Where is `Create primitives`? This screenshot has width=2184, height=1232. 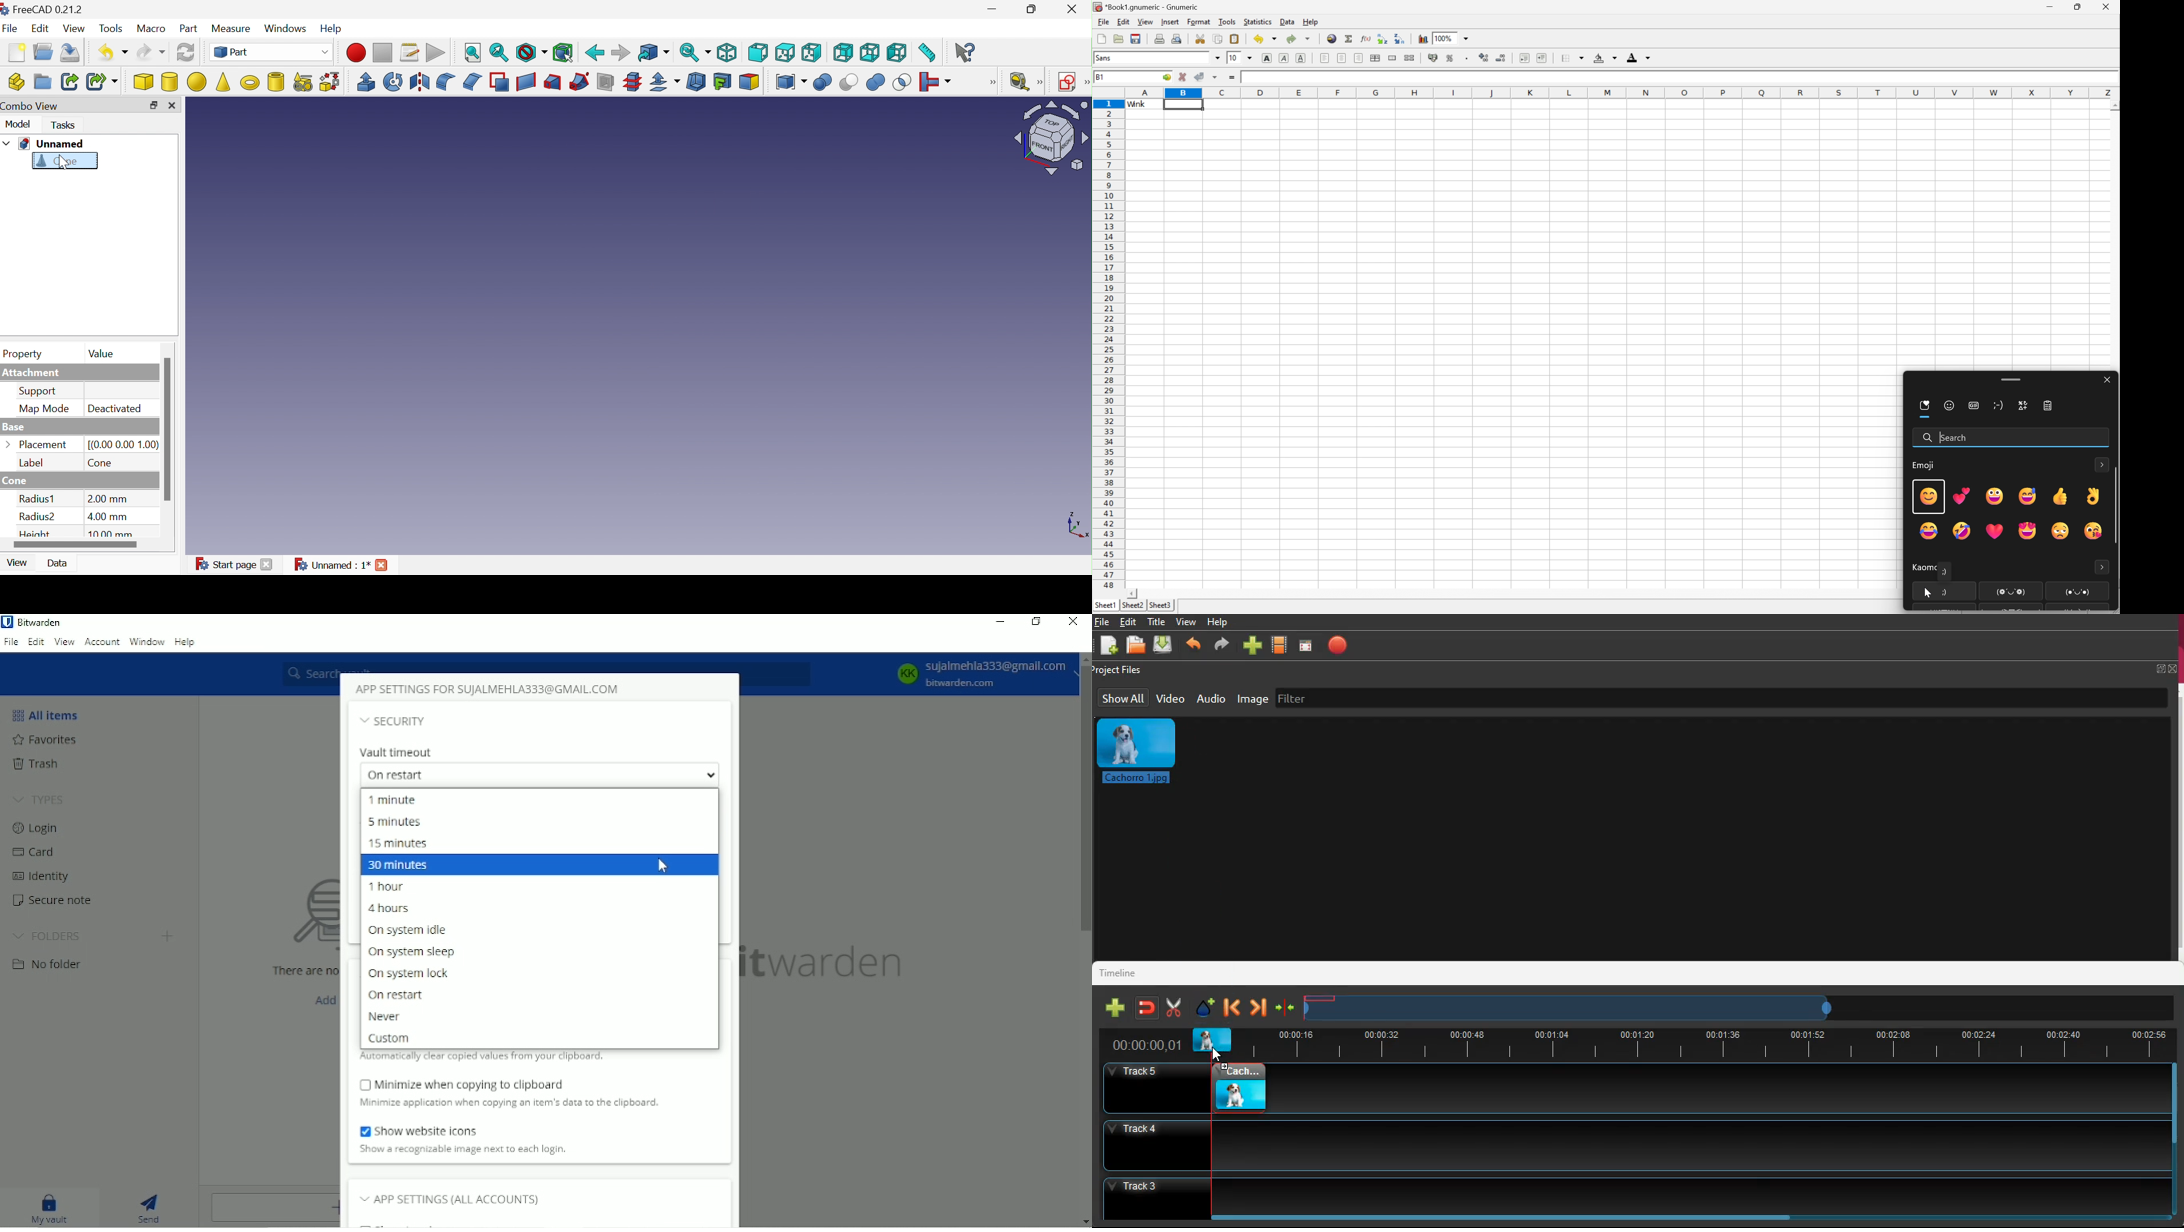 Create primitives is located at coordinates (302, 81).